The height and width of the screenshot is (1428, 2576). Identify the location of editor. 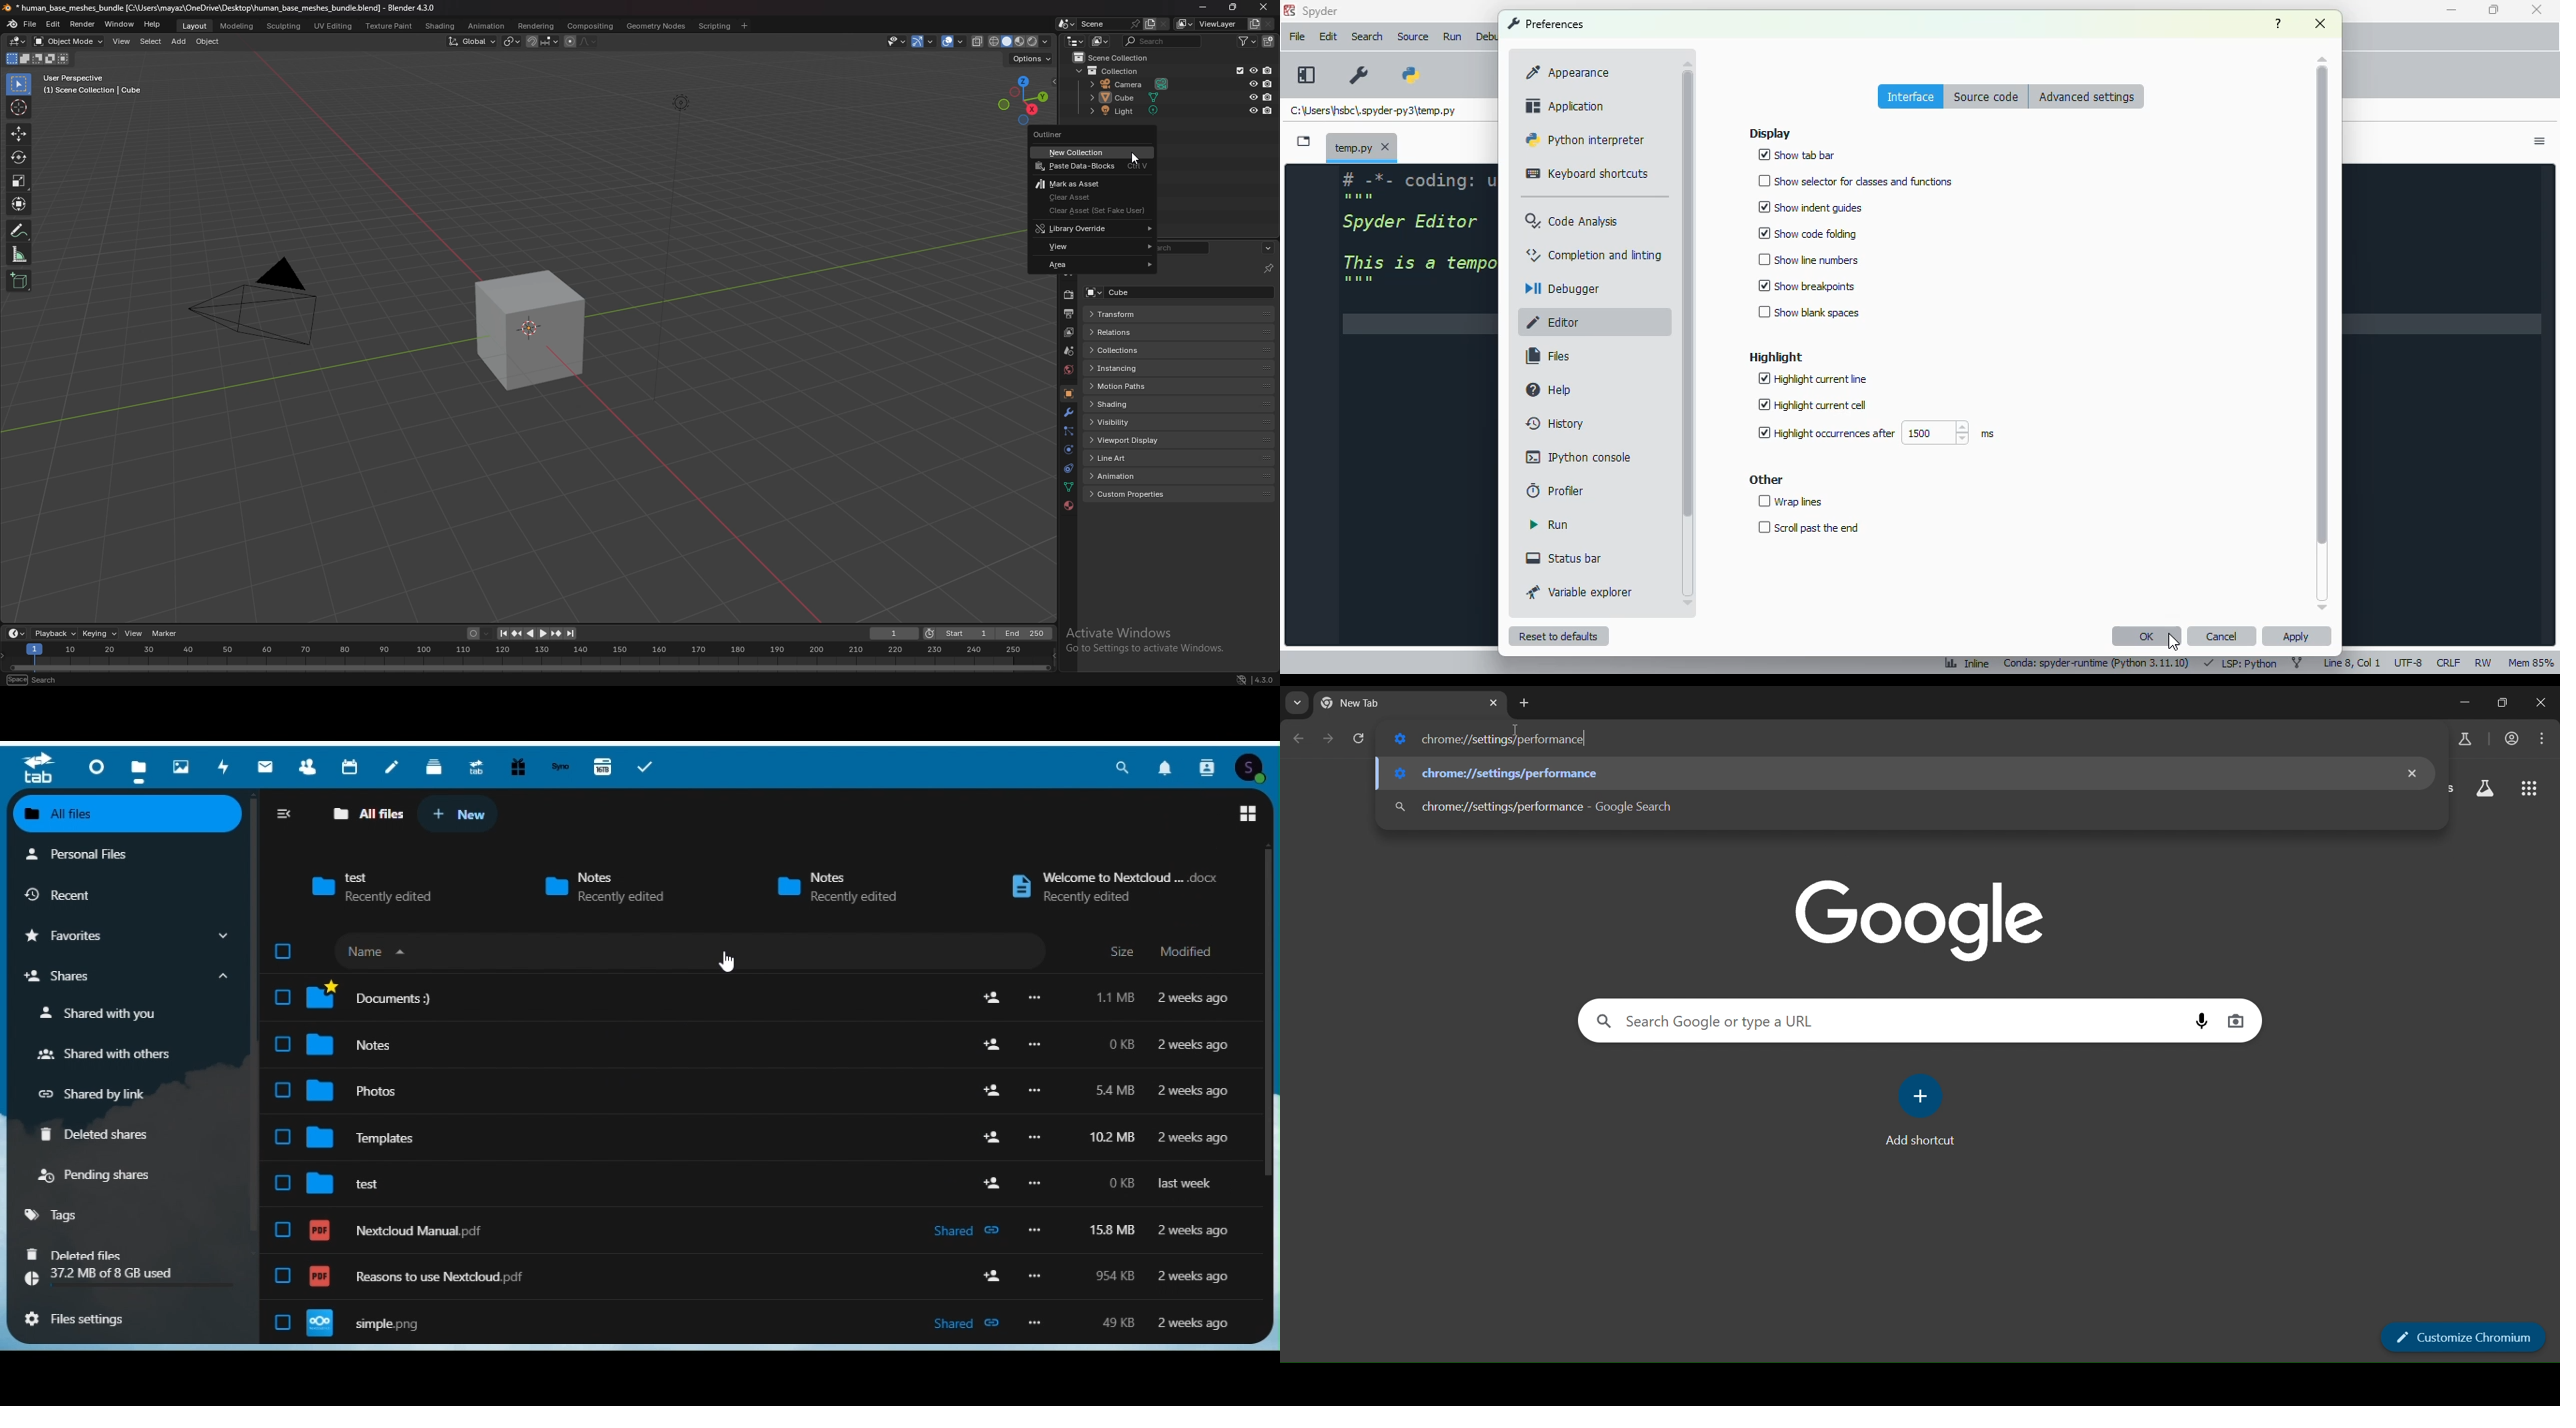
(1561, 322).